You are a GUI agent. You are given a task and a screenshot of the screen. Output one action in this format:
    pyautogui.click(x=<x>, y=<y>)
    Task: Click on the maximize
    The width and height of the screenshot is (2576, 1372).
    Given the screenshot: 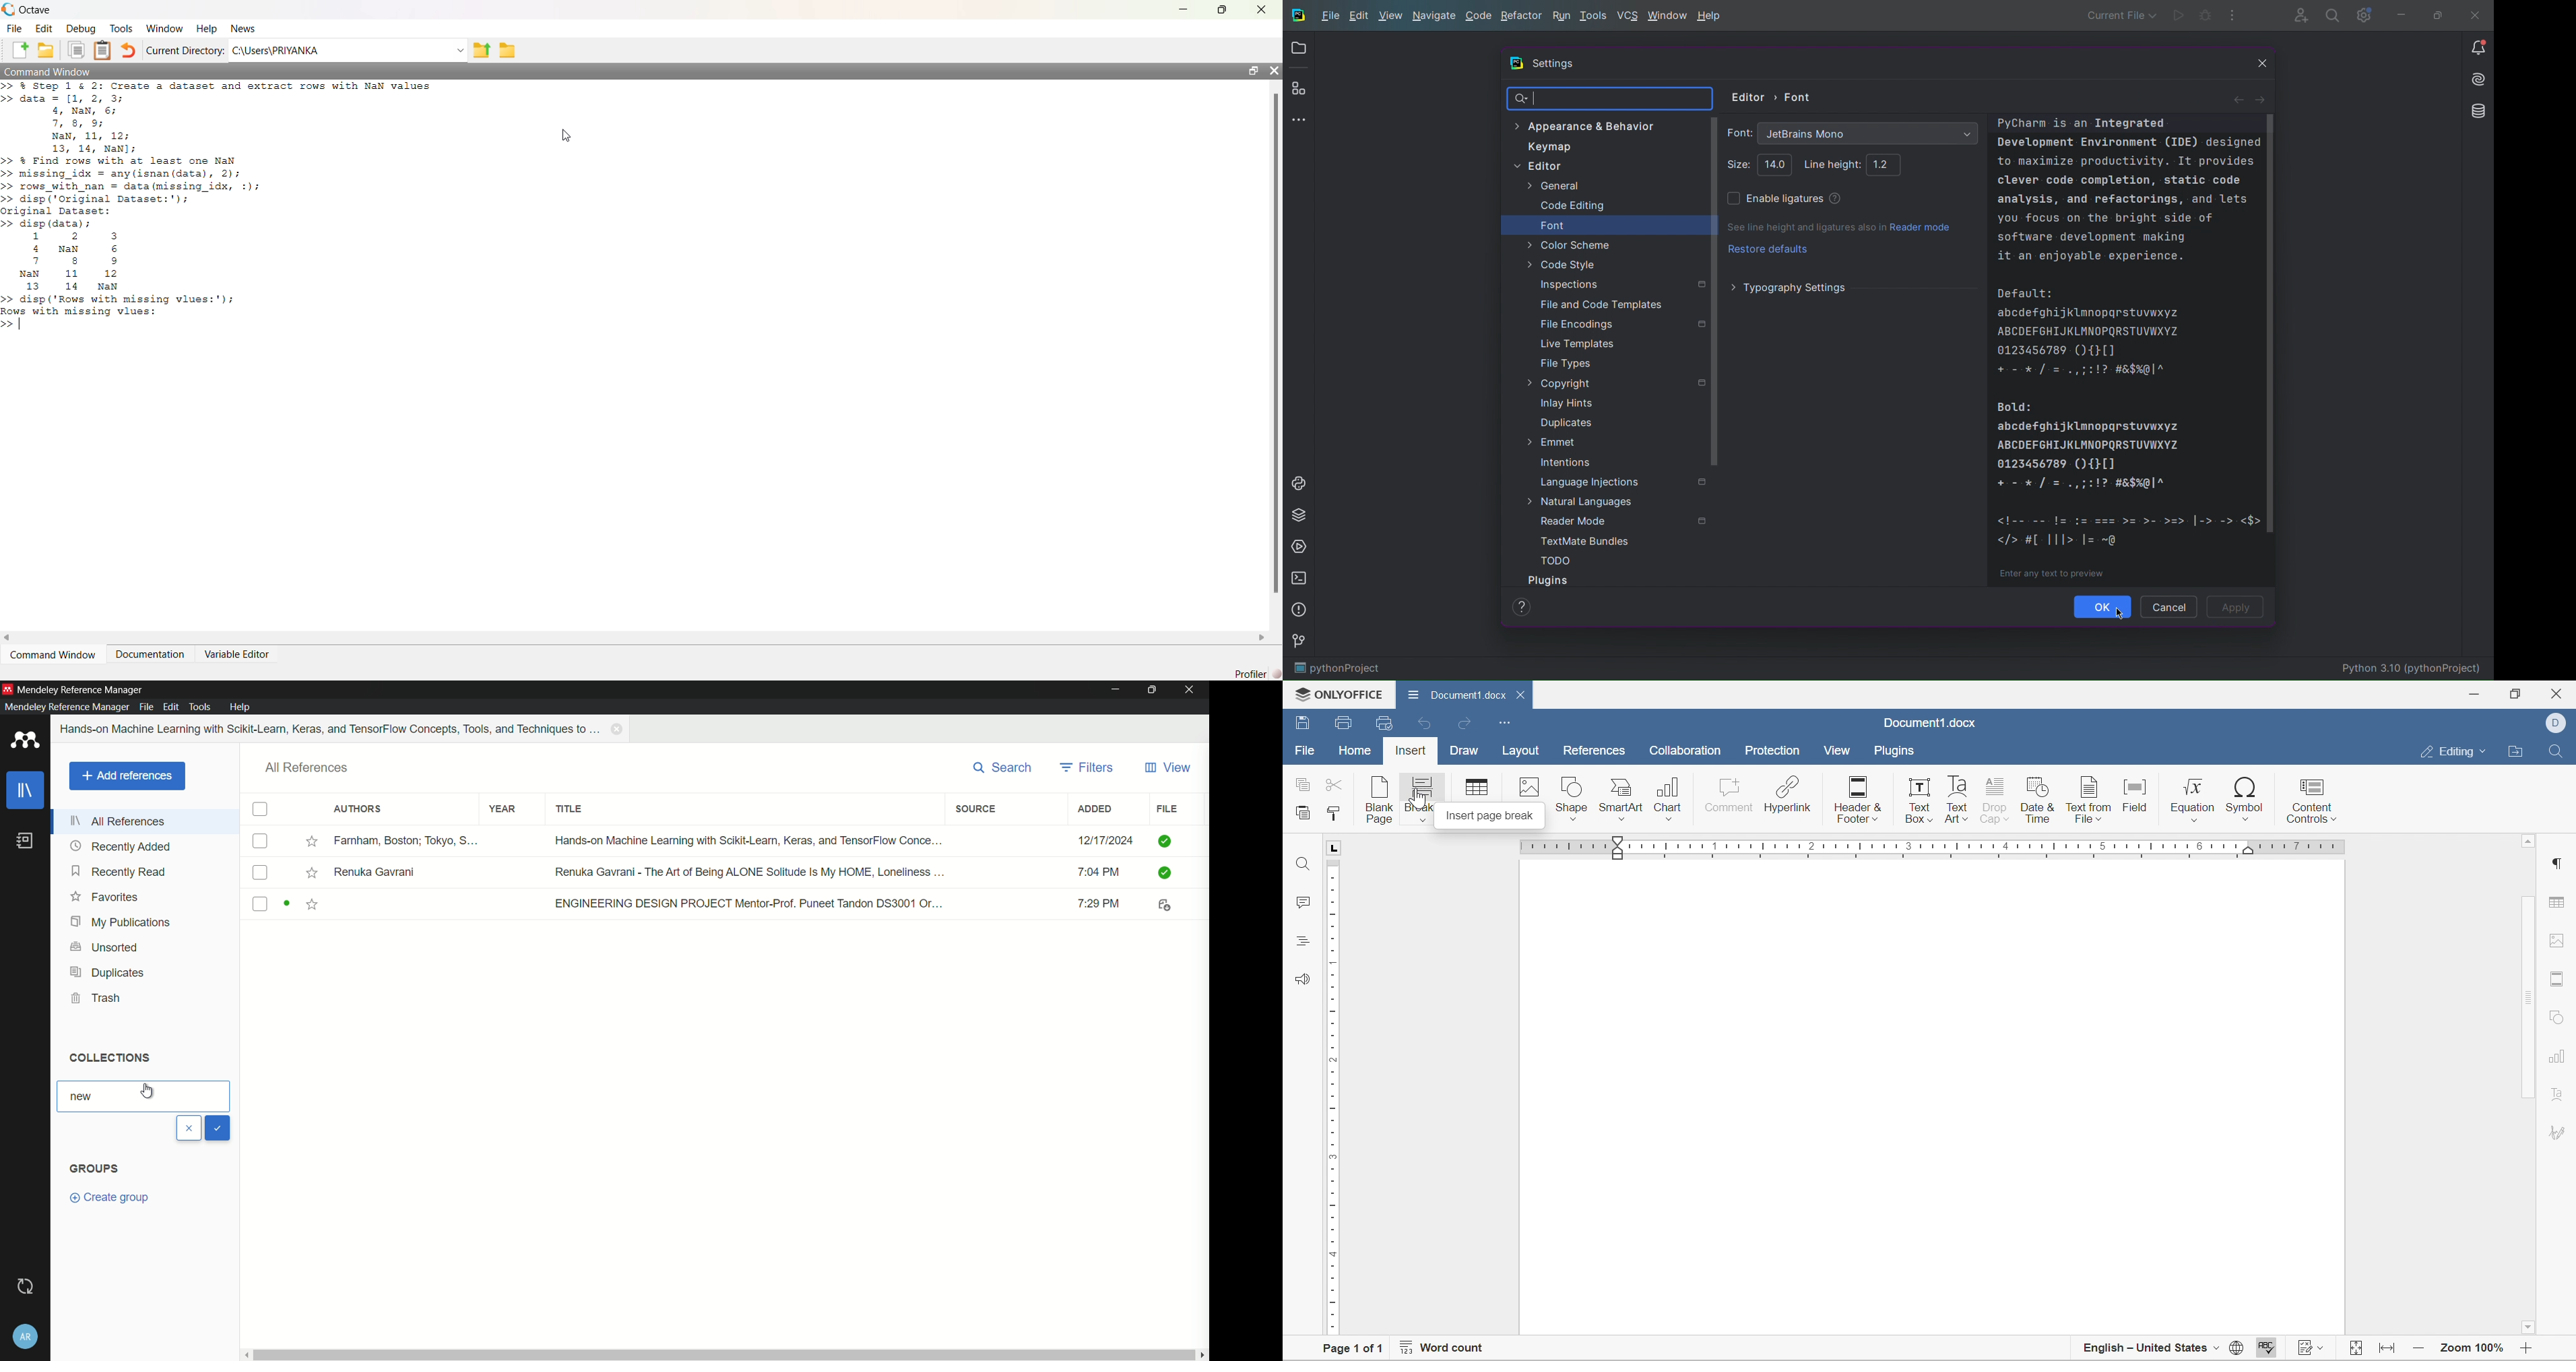 What is the action you would take?
    pyautogui.click(x=1253, y=70)
    